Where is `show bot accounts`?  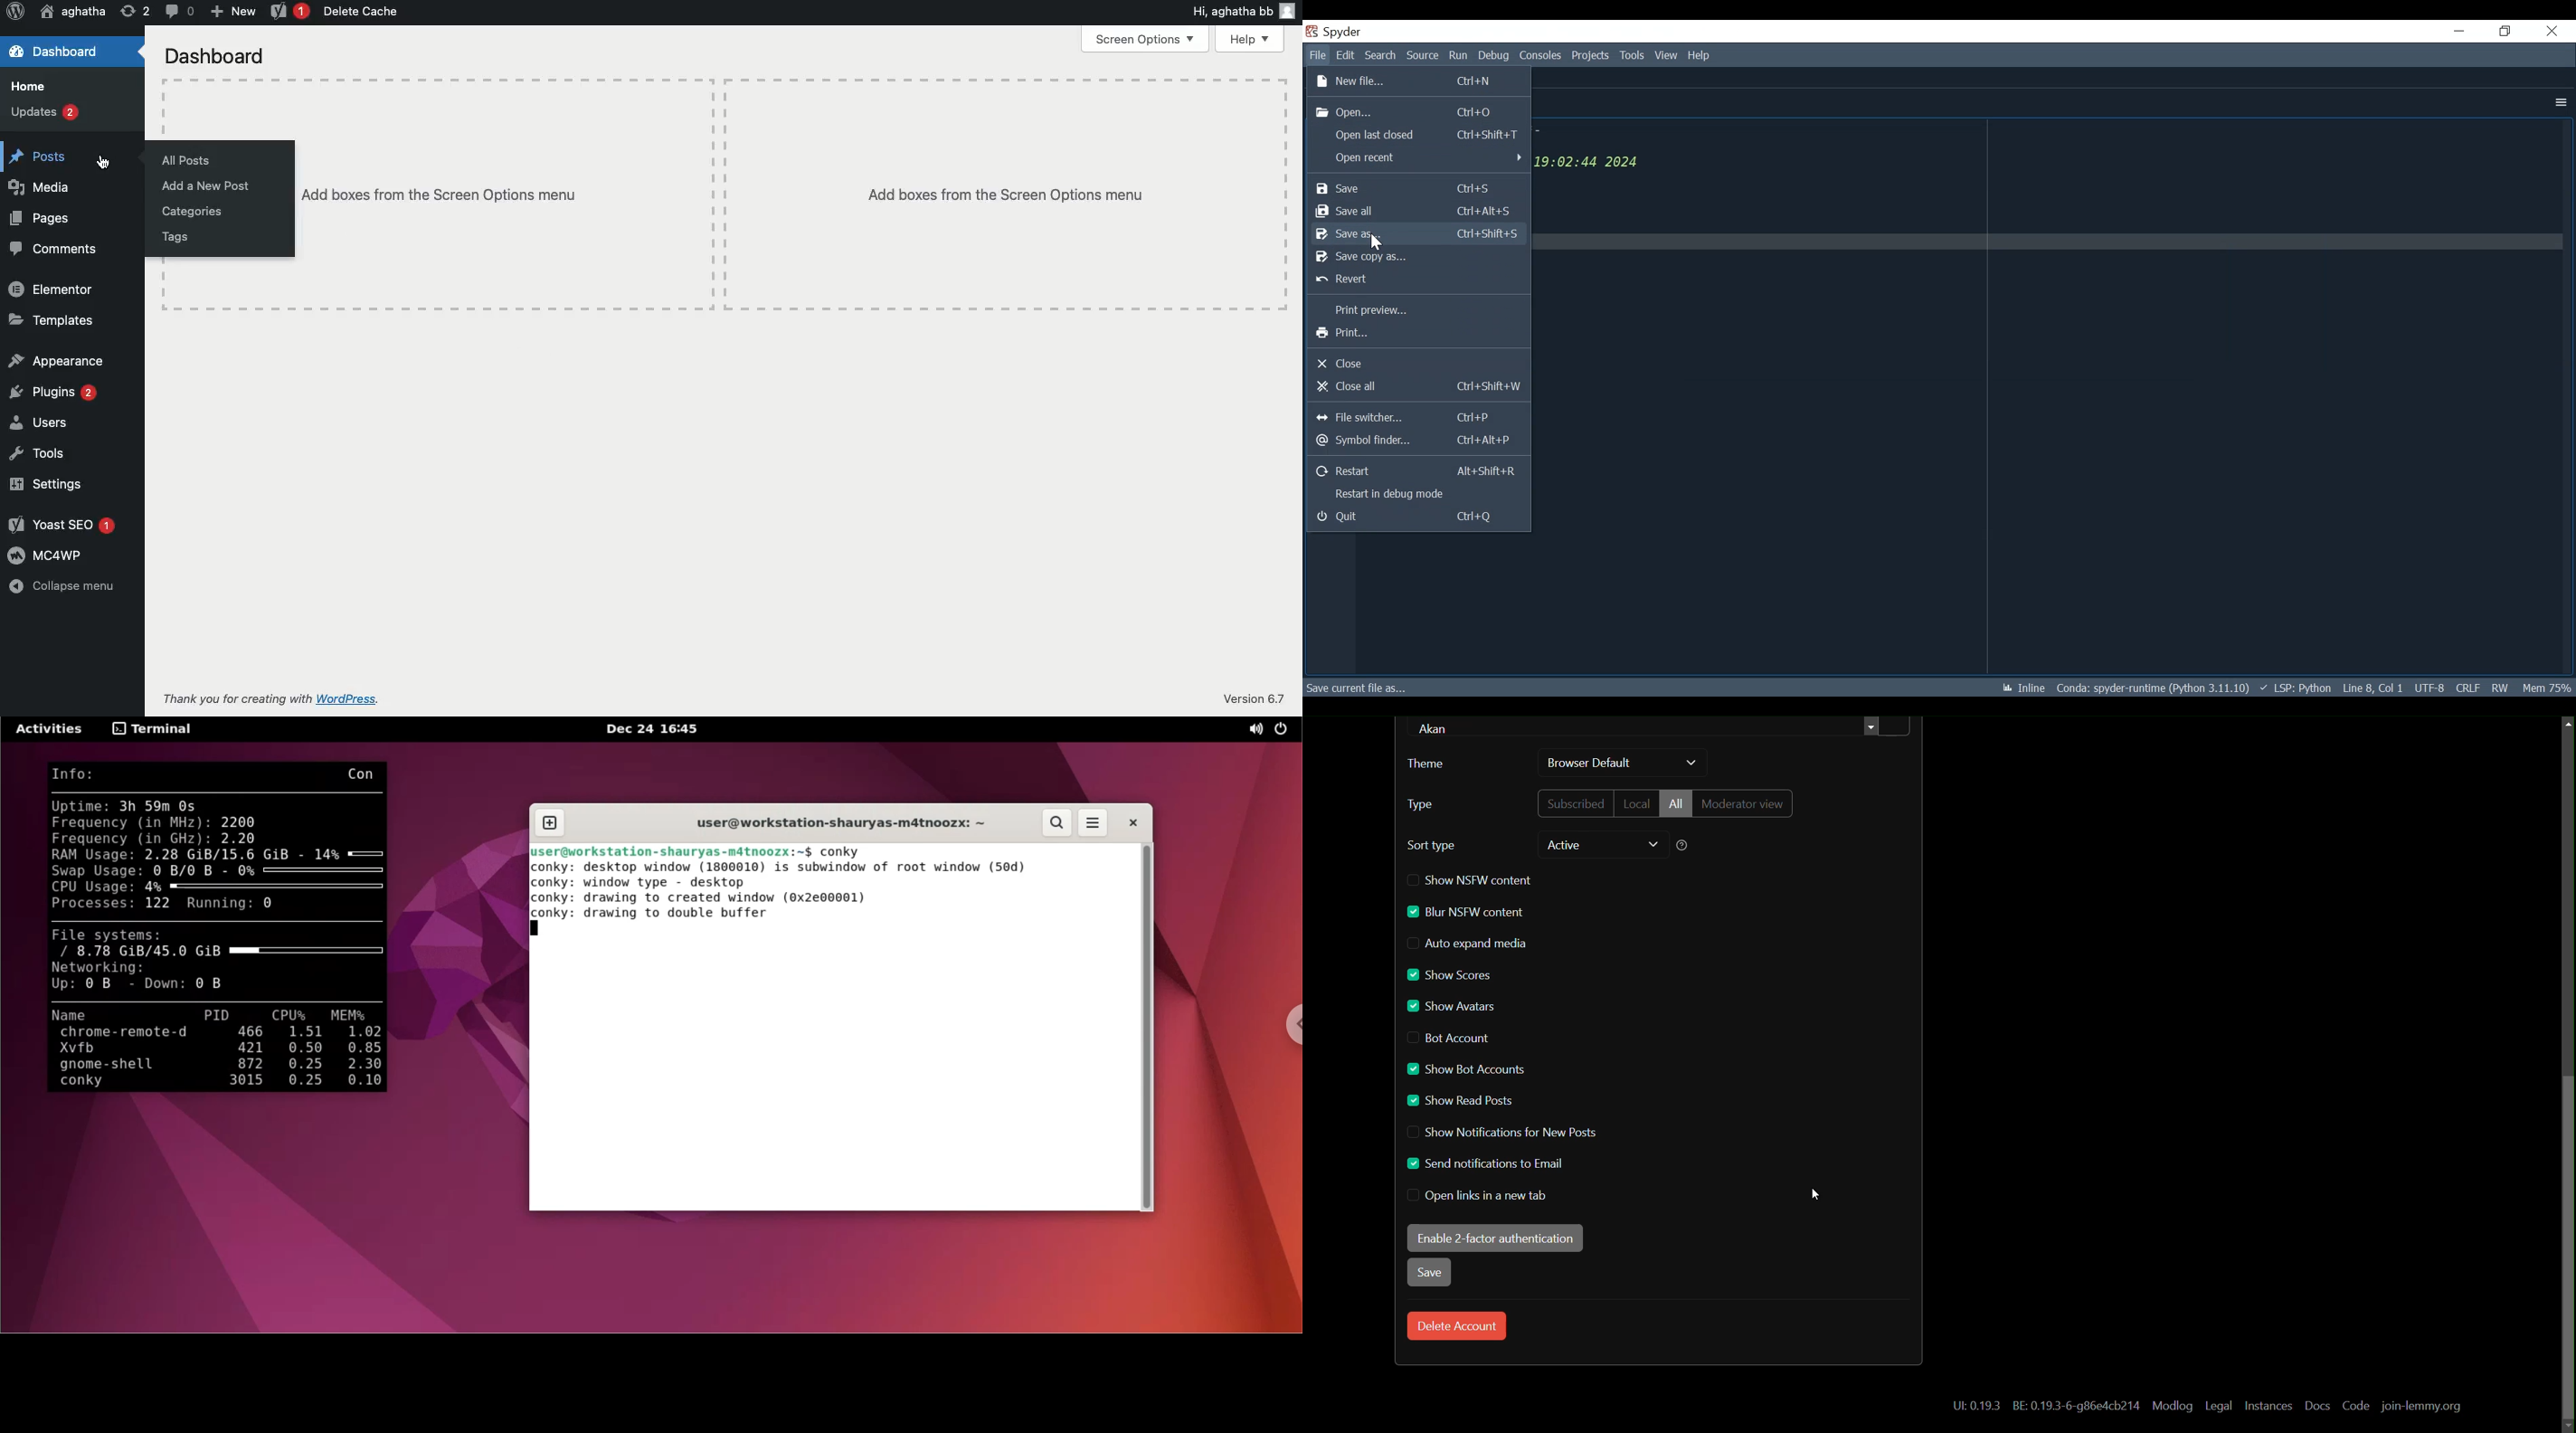
show bot accounts is located at coordinates (1464, 1069).